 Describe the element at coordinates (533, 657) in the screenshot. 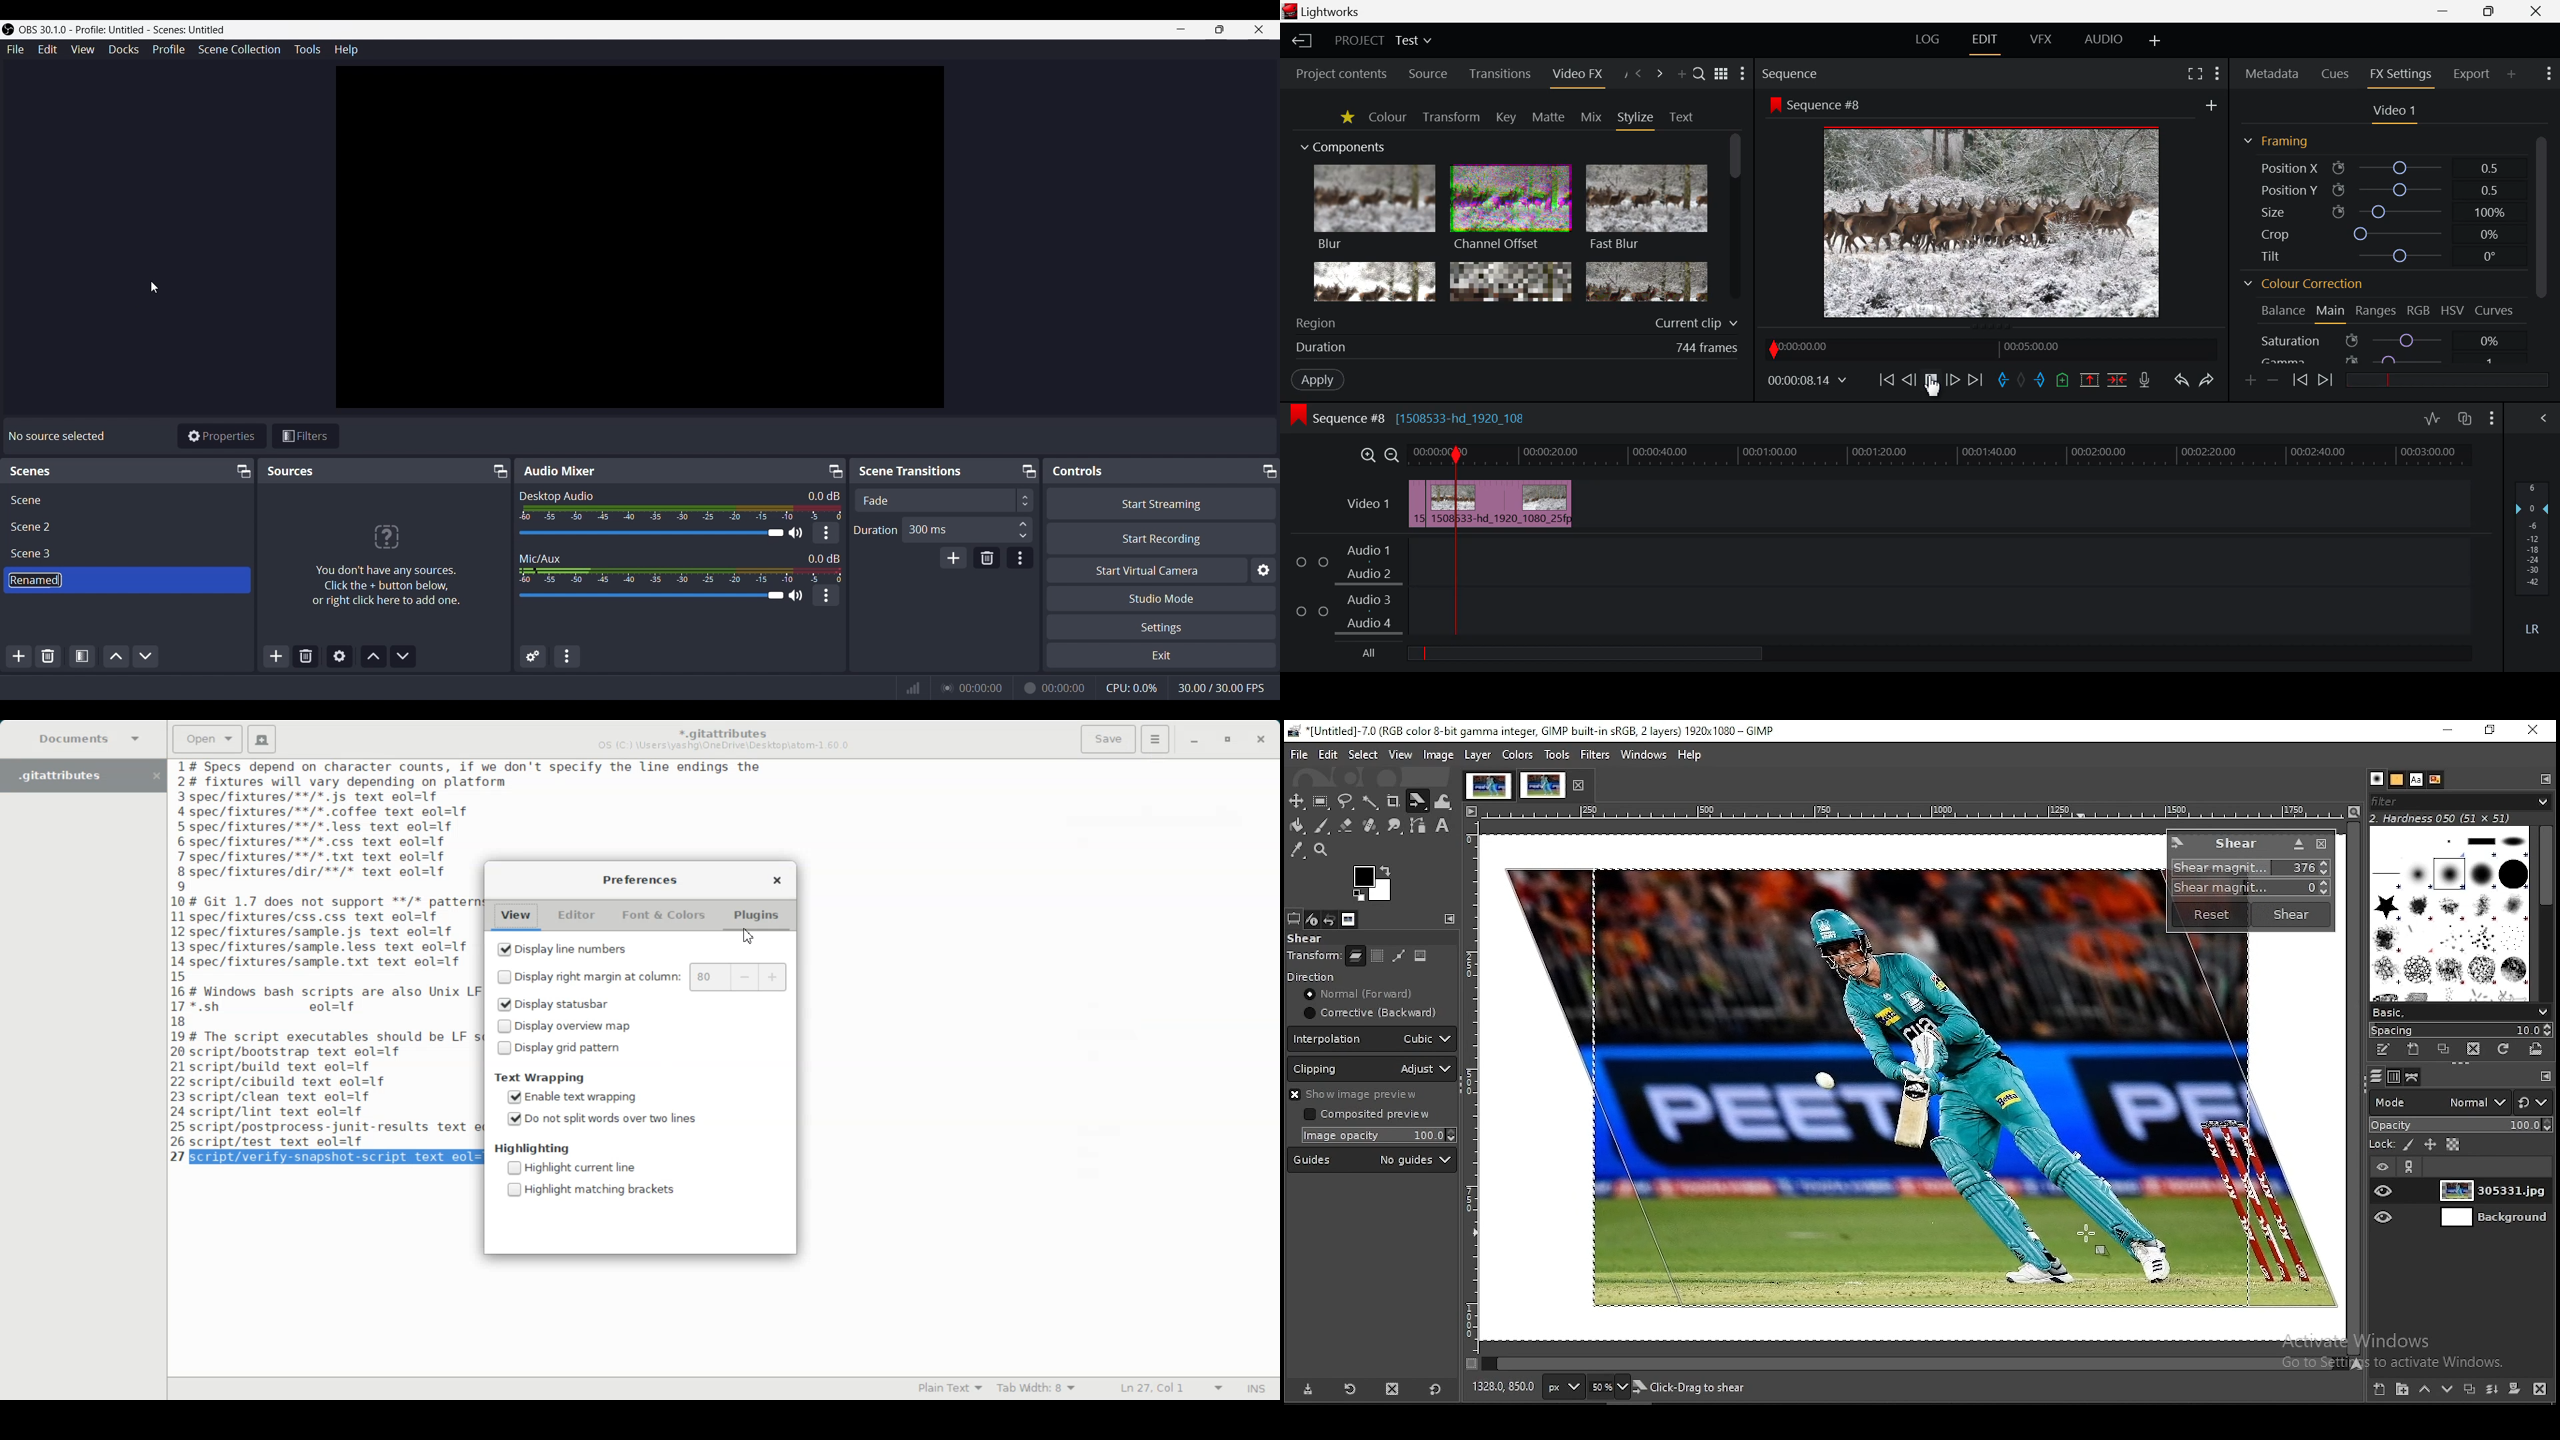

I see `Advanced Audio Properties` at that location.